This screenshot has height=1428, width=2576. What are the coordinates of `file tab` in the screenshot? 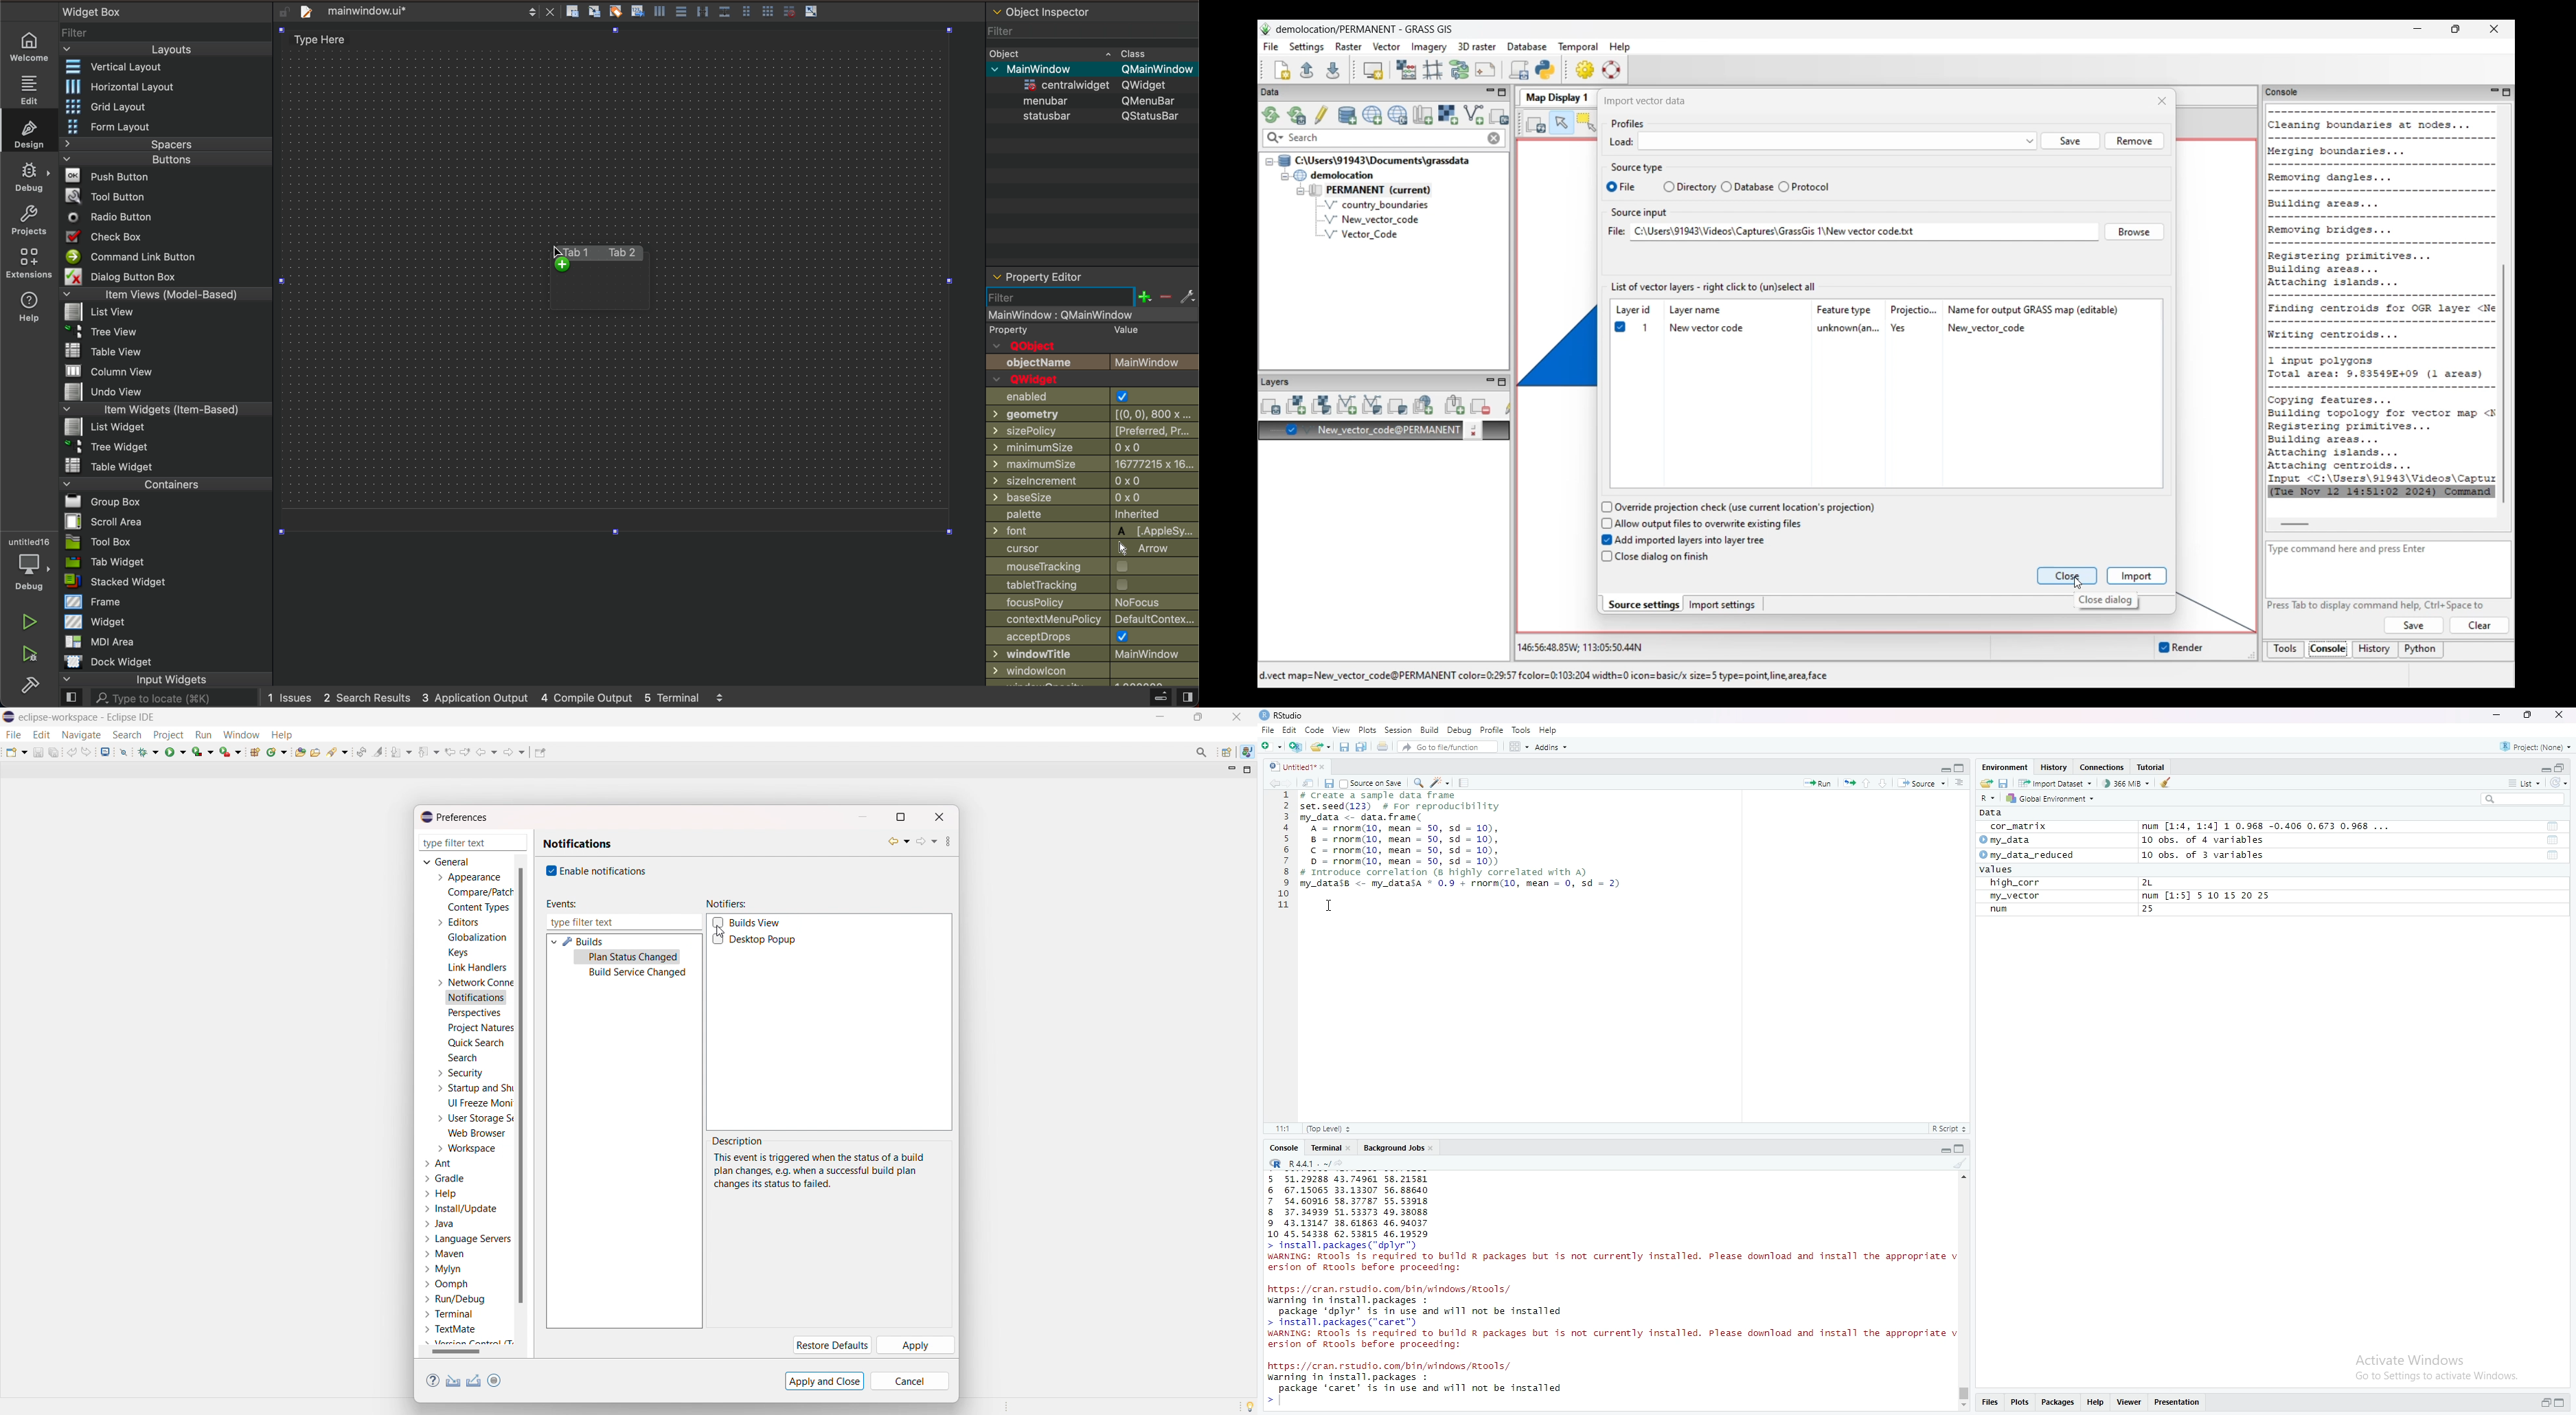 It's located at (422, 12).